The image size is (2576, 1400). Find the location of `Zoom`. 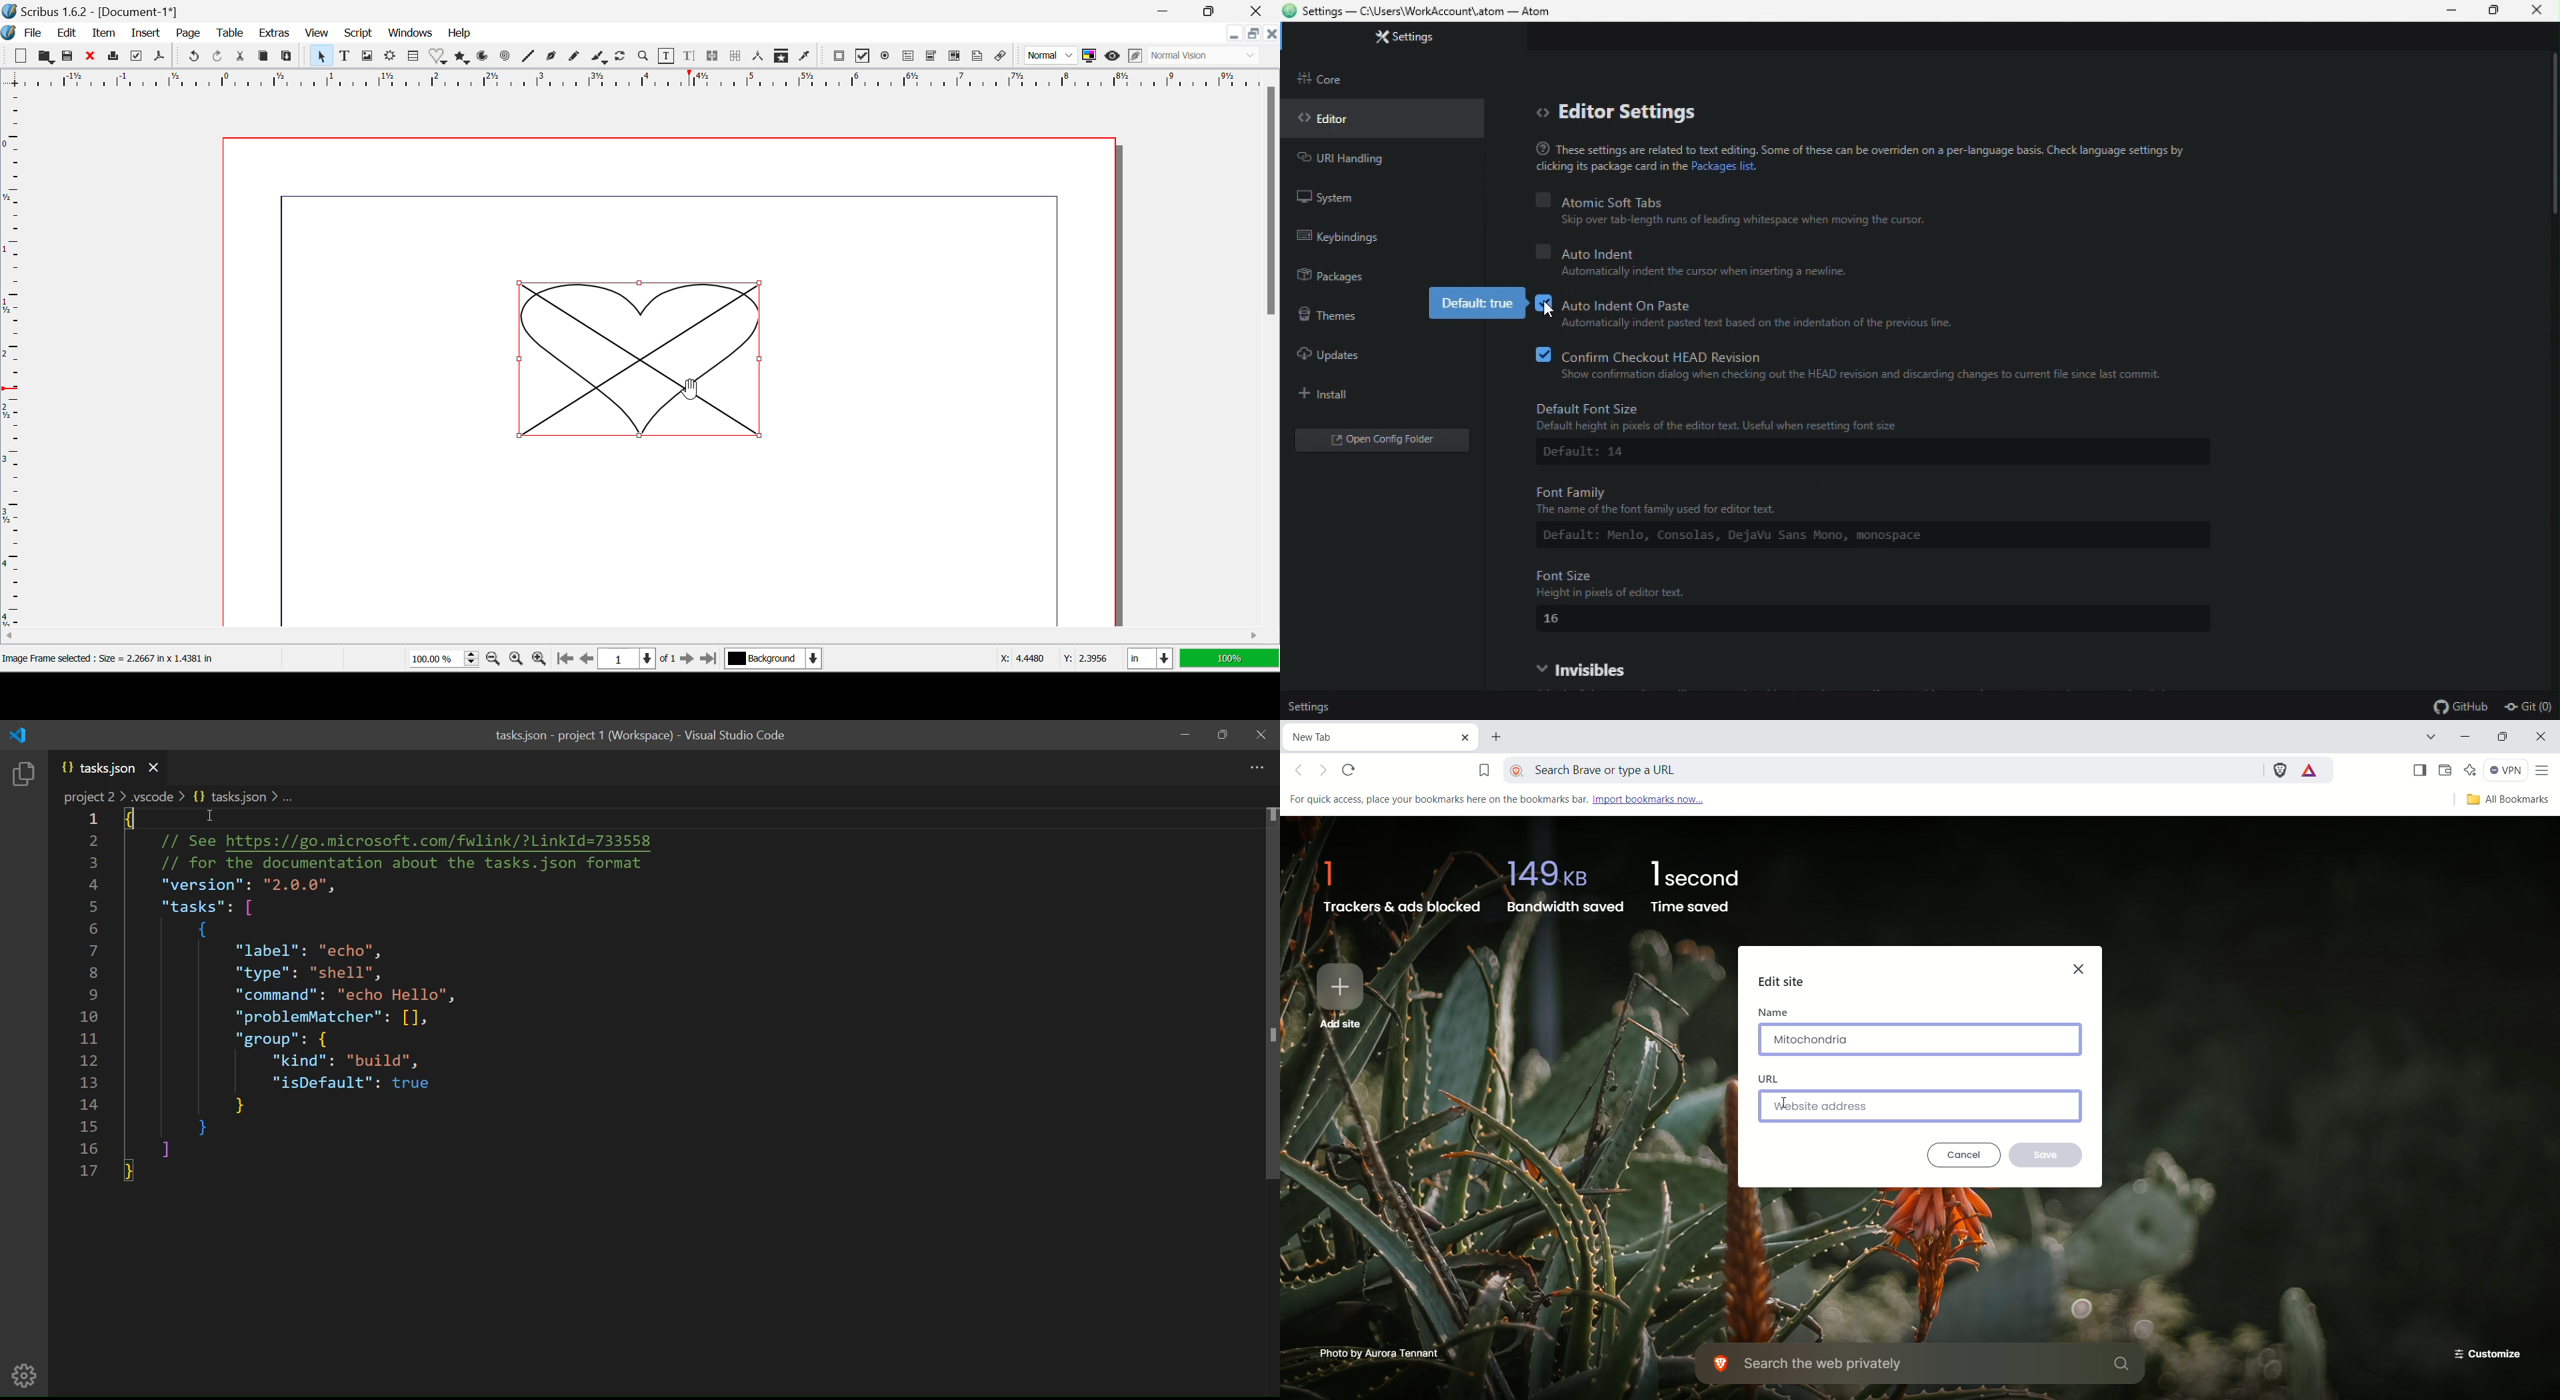

Zoom is located at coordinates (645, 58).